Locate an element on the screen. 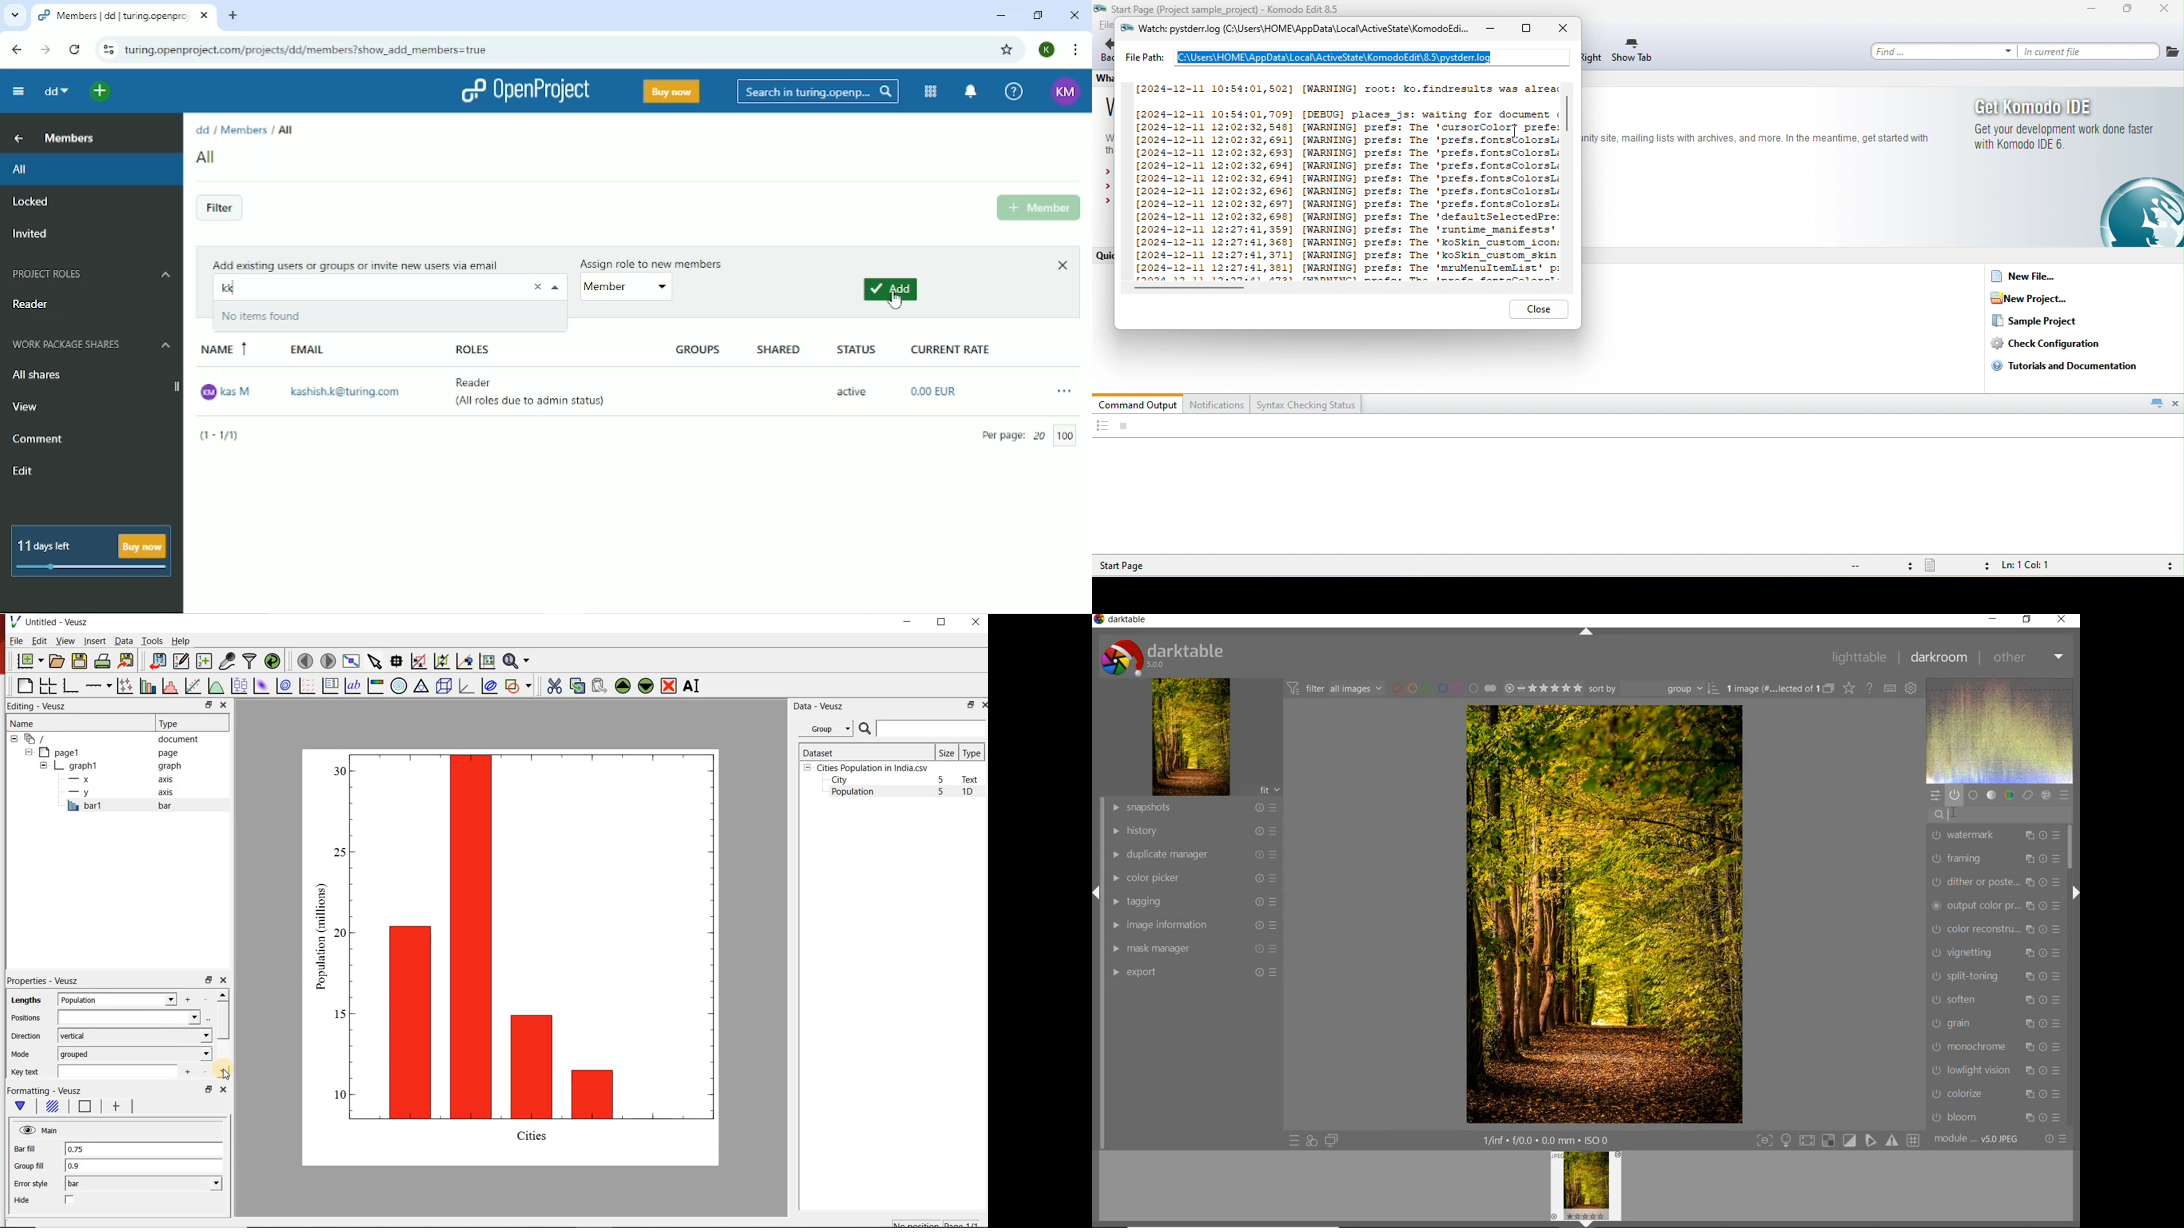 The height and width of the screenshot is (1232, 2184). framing is located at coordinates (1994, 858).